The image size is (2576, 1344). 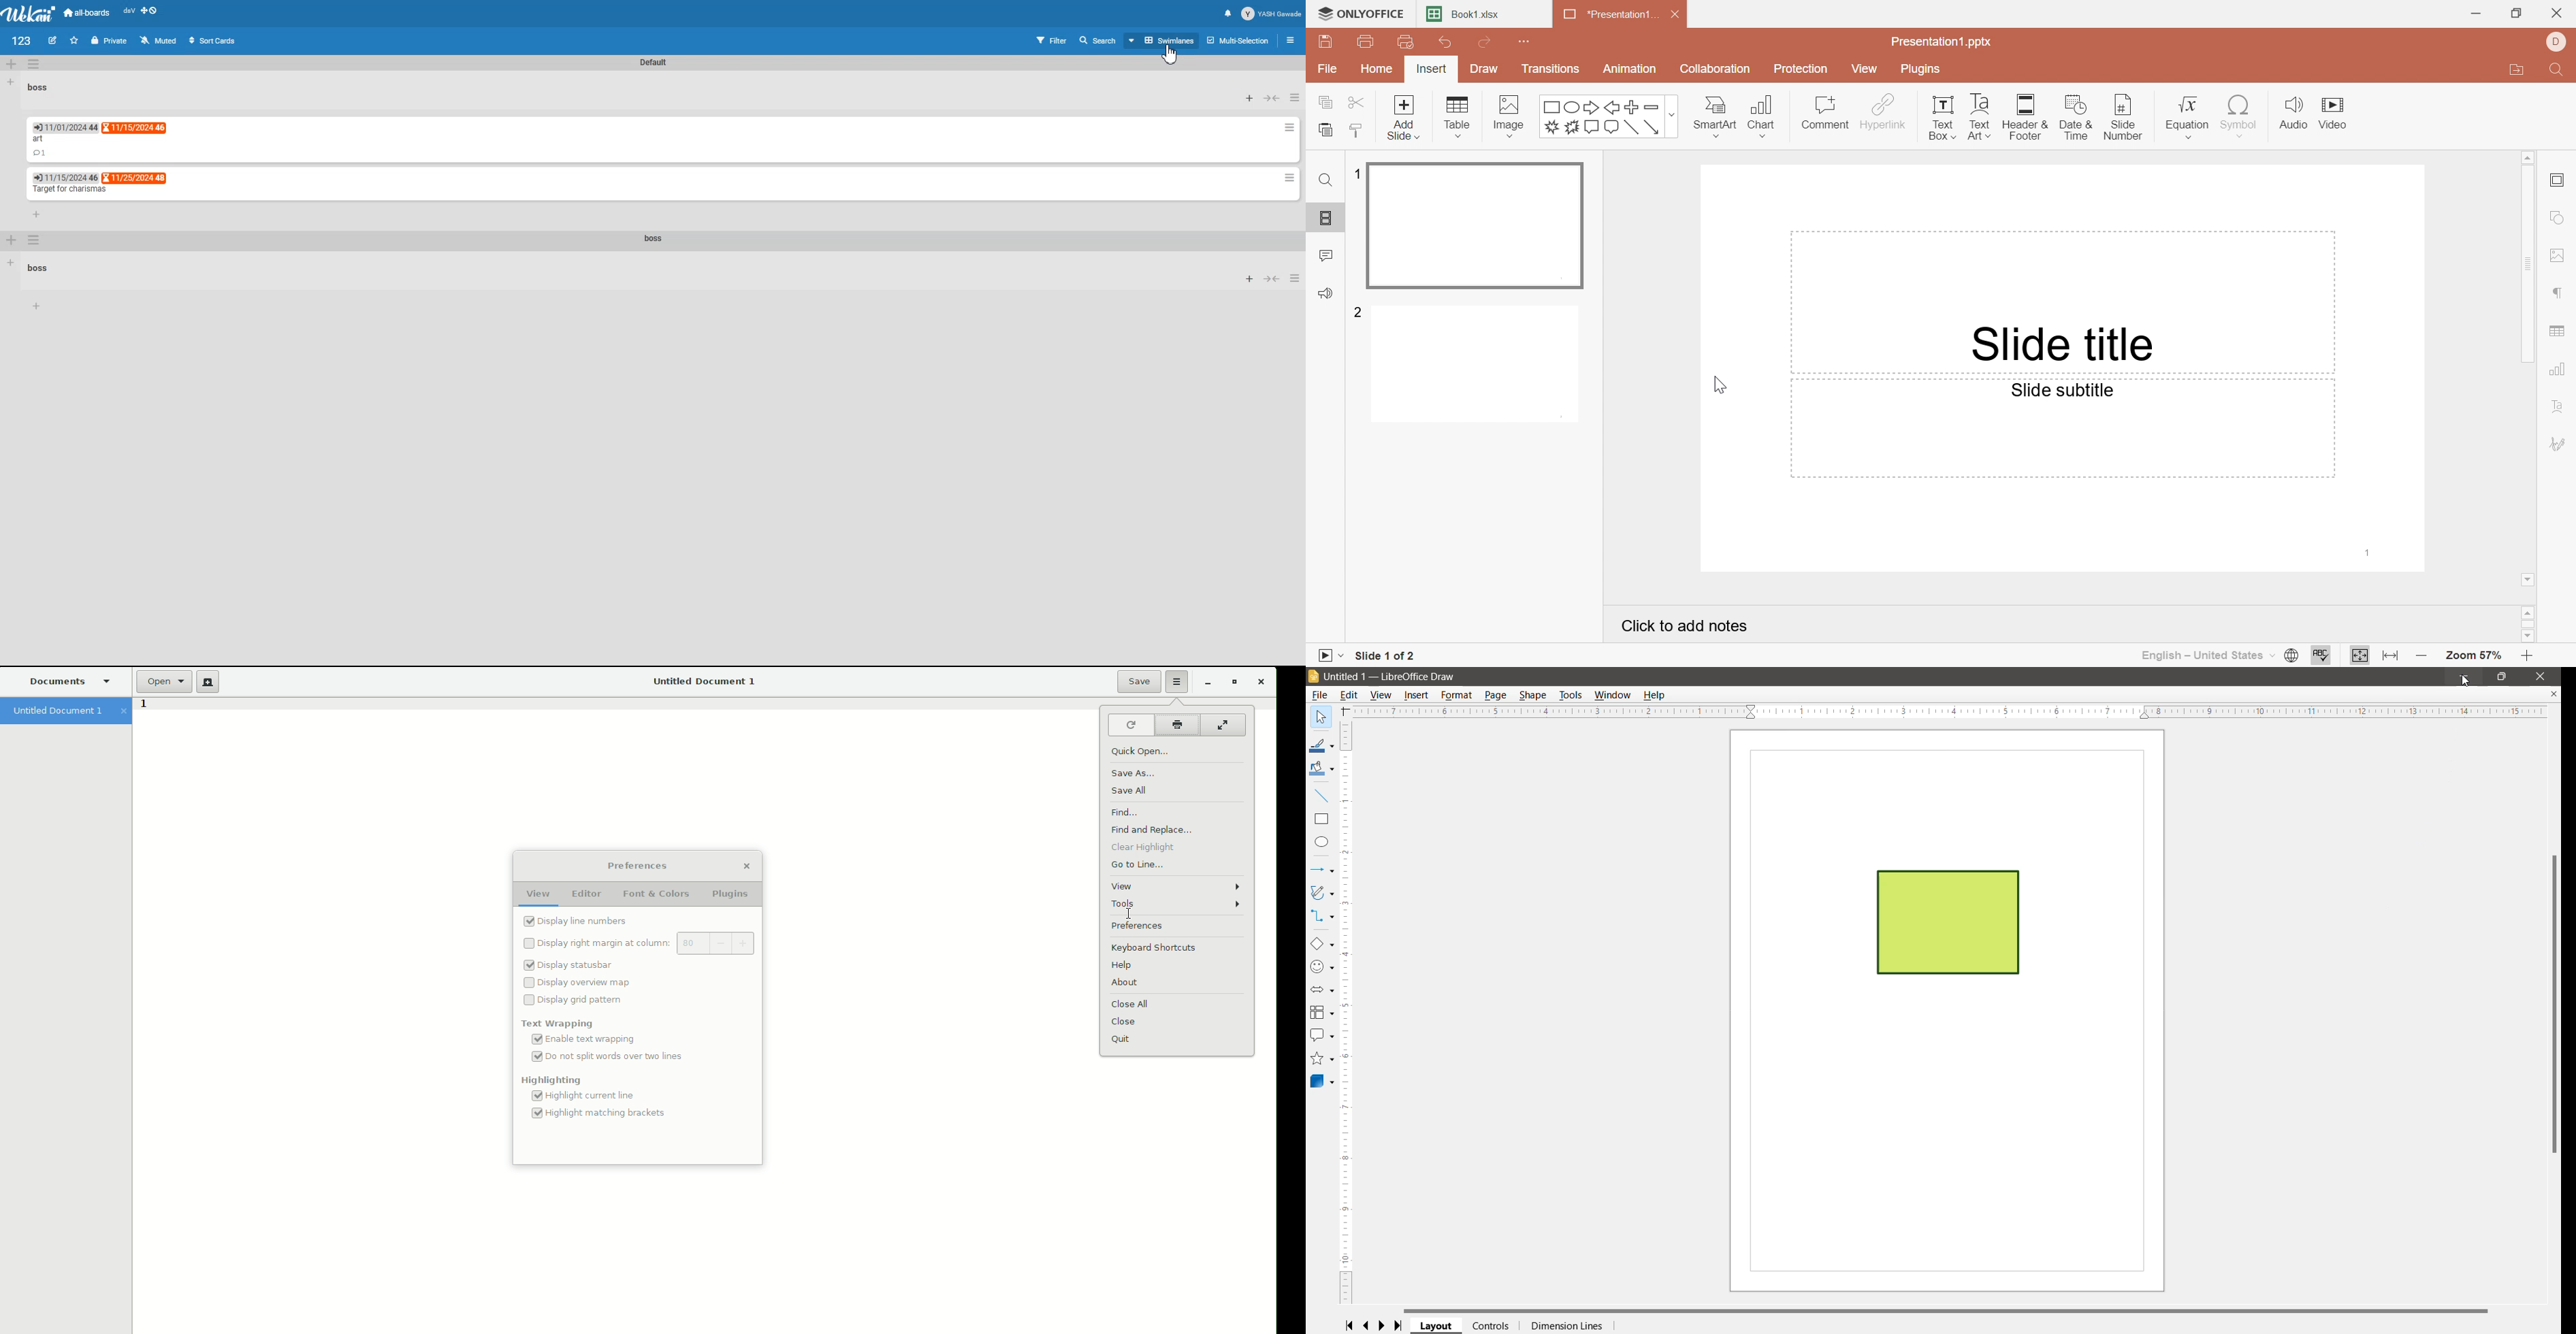 I want to click on Copy Style, so click(x=1357, y=130).